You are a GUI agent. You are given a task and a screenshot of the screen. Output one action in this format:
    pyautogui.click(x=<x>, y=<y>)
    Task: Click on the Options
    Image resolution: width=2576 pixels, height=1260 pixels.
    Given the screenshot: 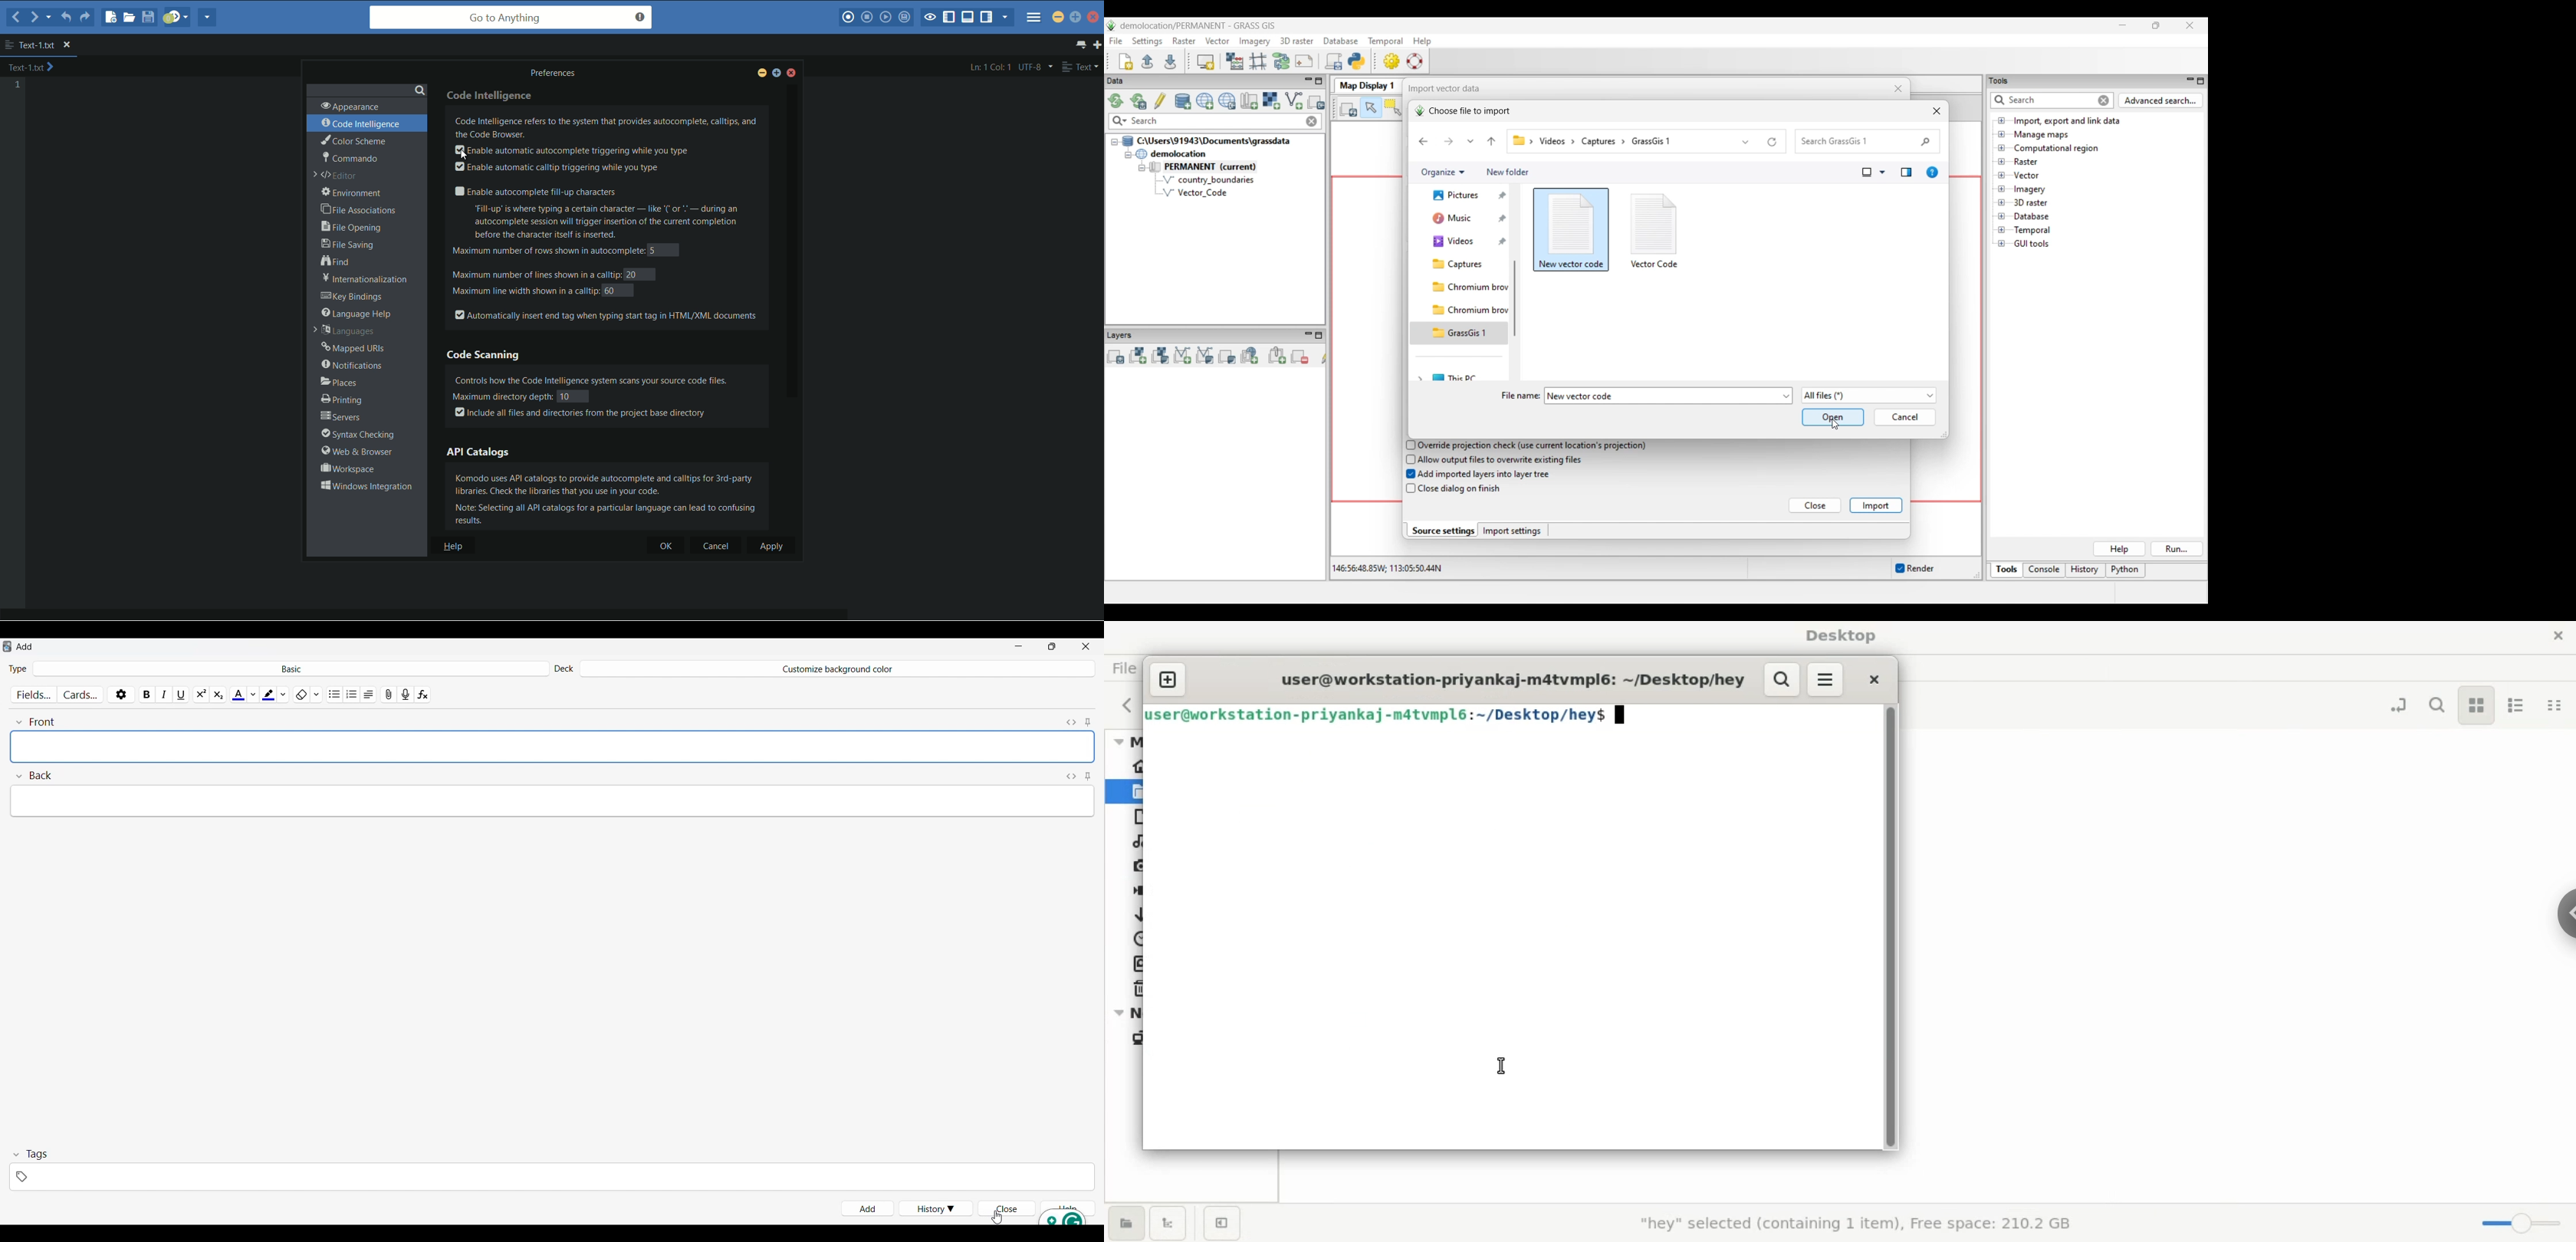 What is the action you would take?
    pyautogui.click(x=121, y=692)
    